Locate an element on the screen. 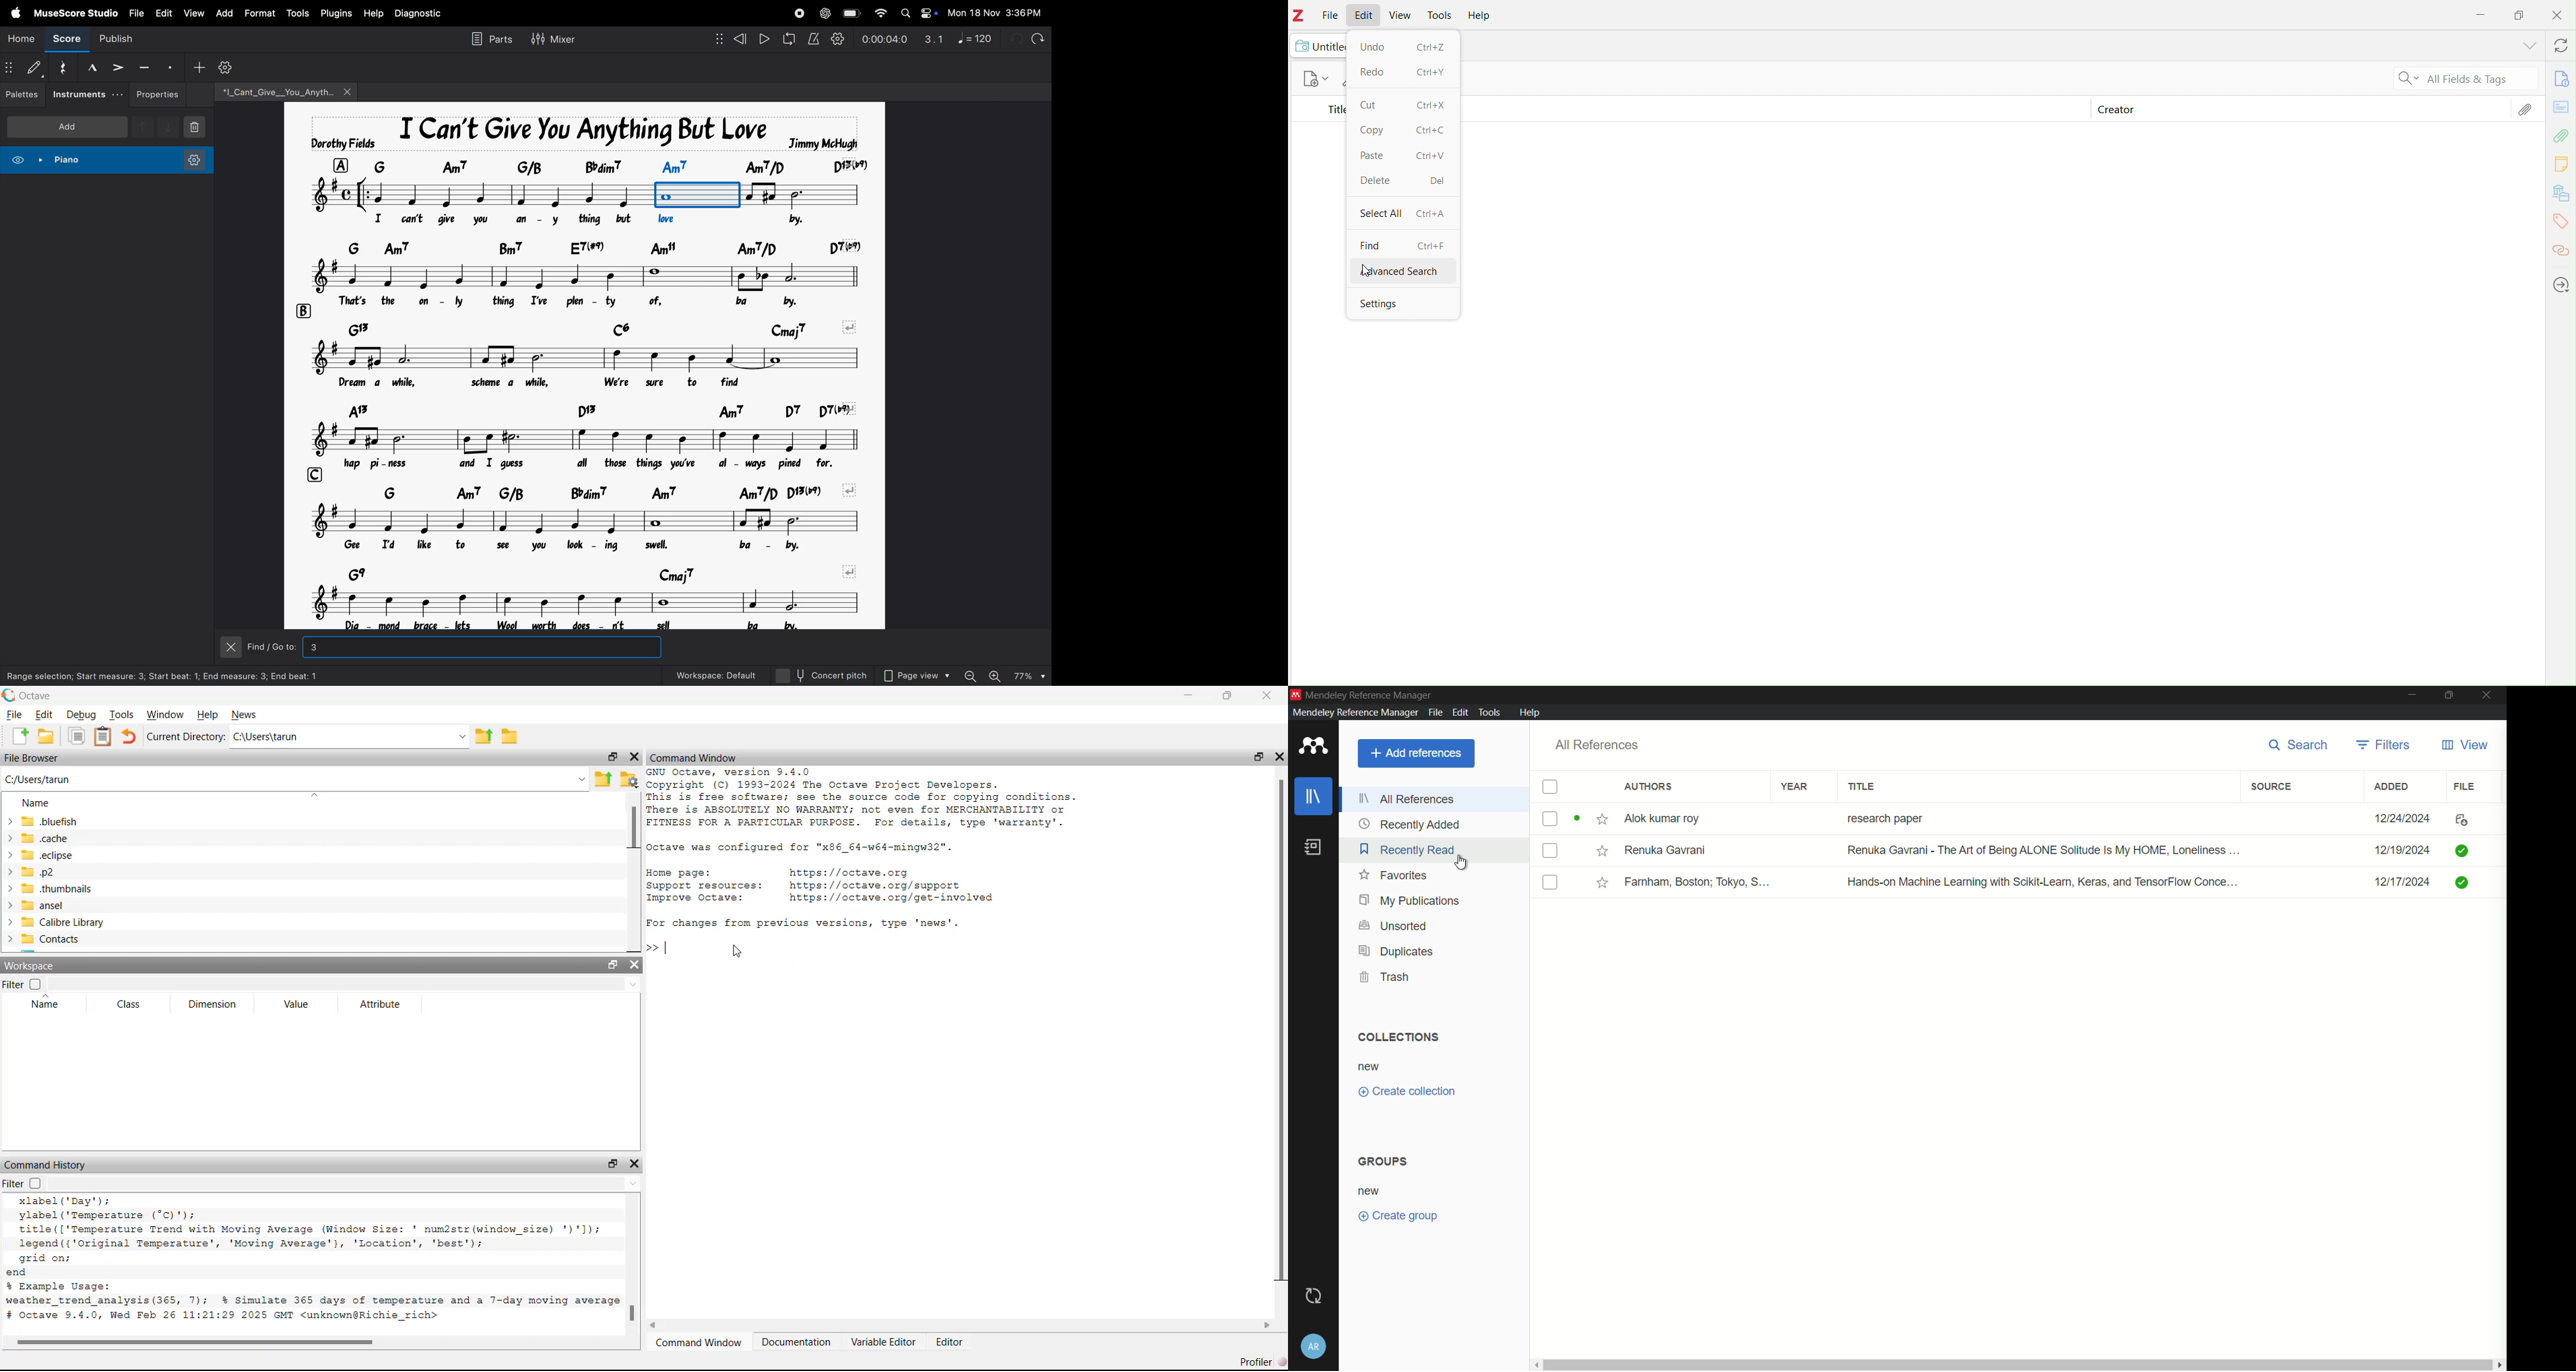 The height and width of the screenshot is (1372, 2576). note 120 is located at coordinates (973, 37).